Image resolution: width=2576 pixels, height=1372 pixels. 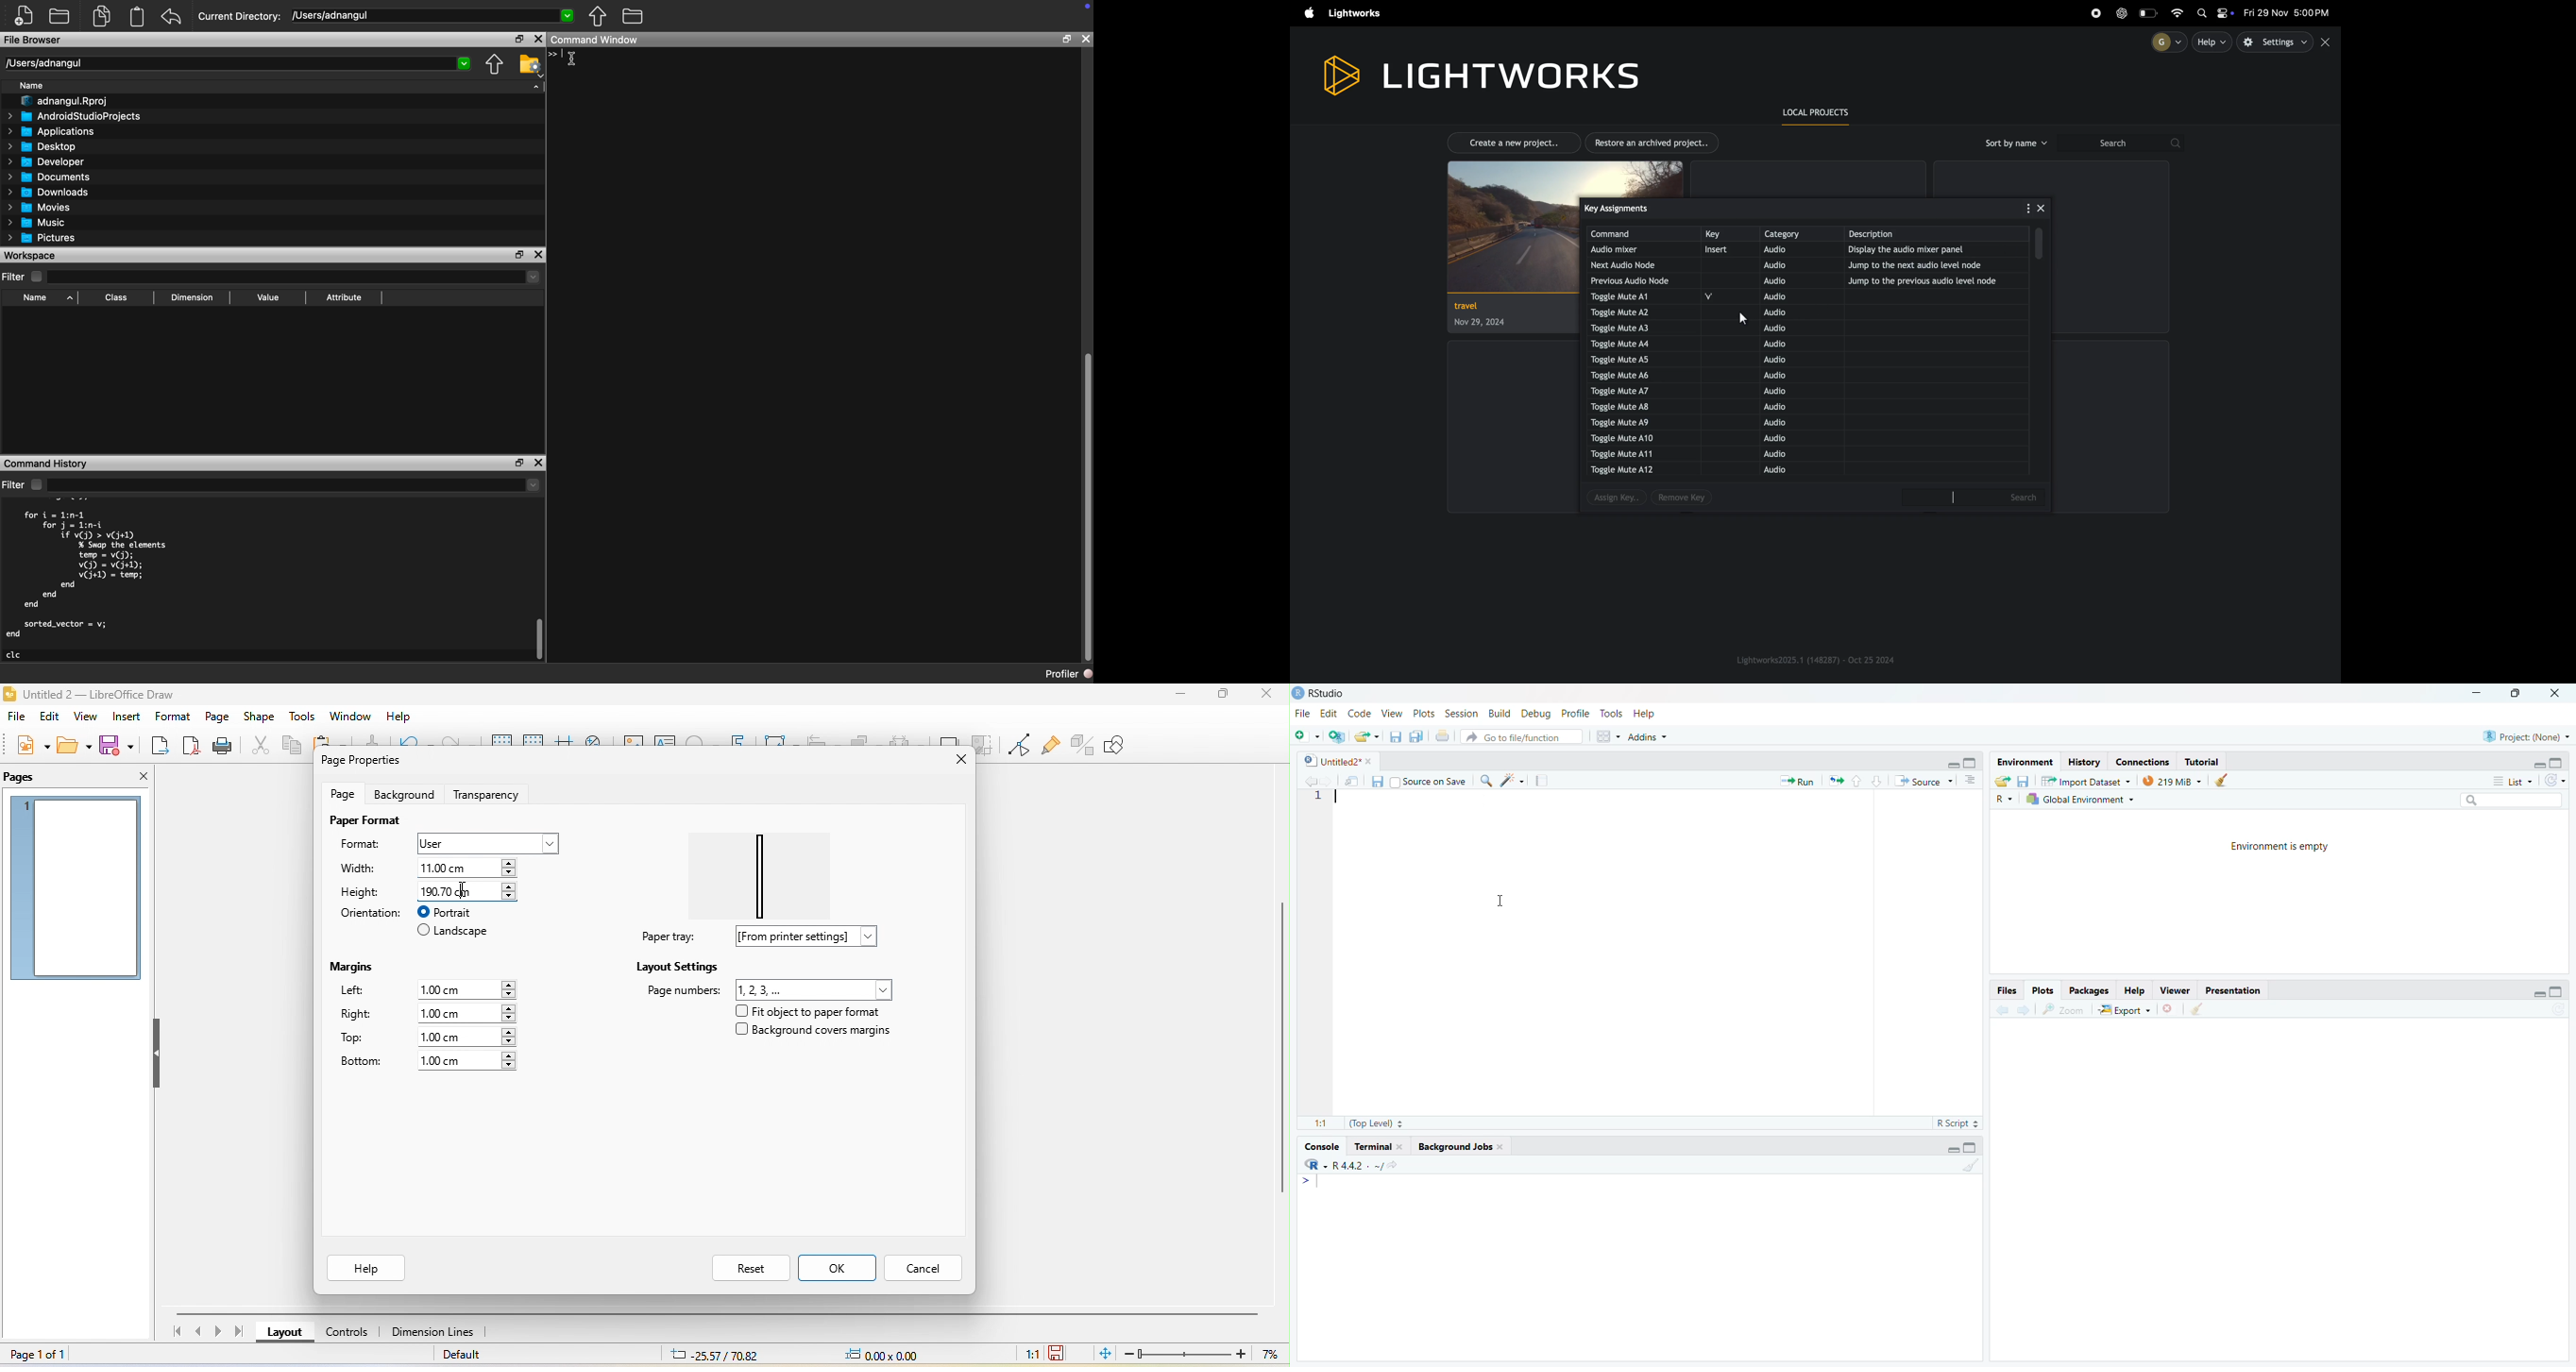 I want to click on Debug, so click(x=1537, y=713).